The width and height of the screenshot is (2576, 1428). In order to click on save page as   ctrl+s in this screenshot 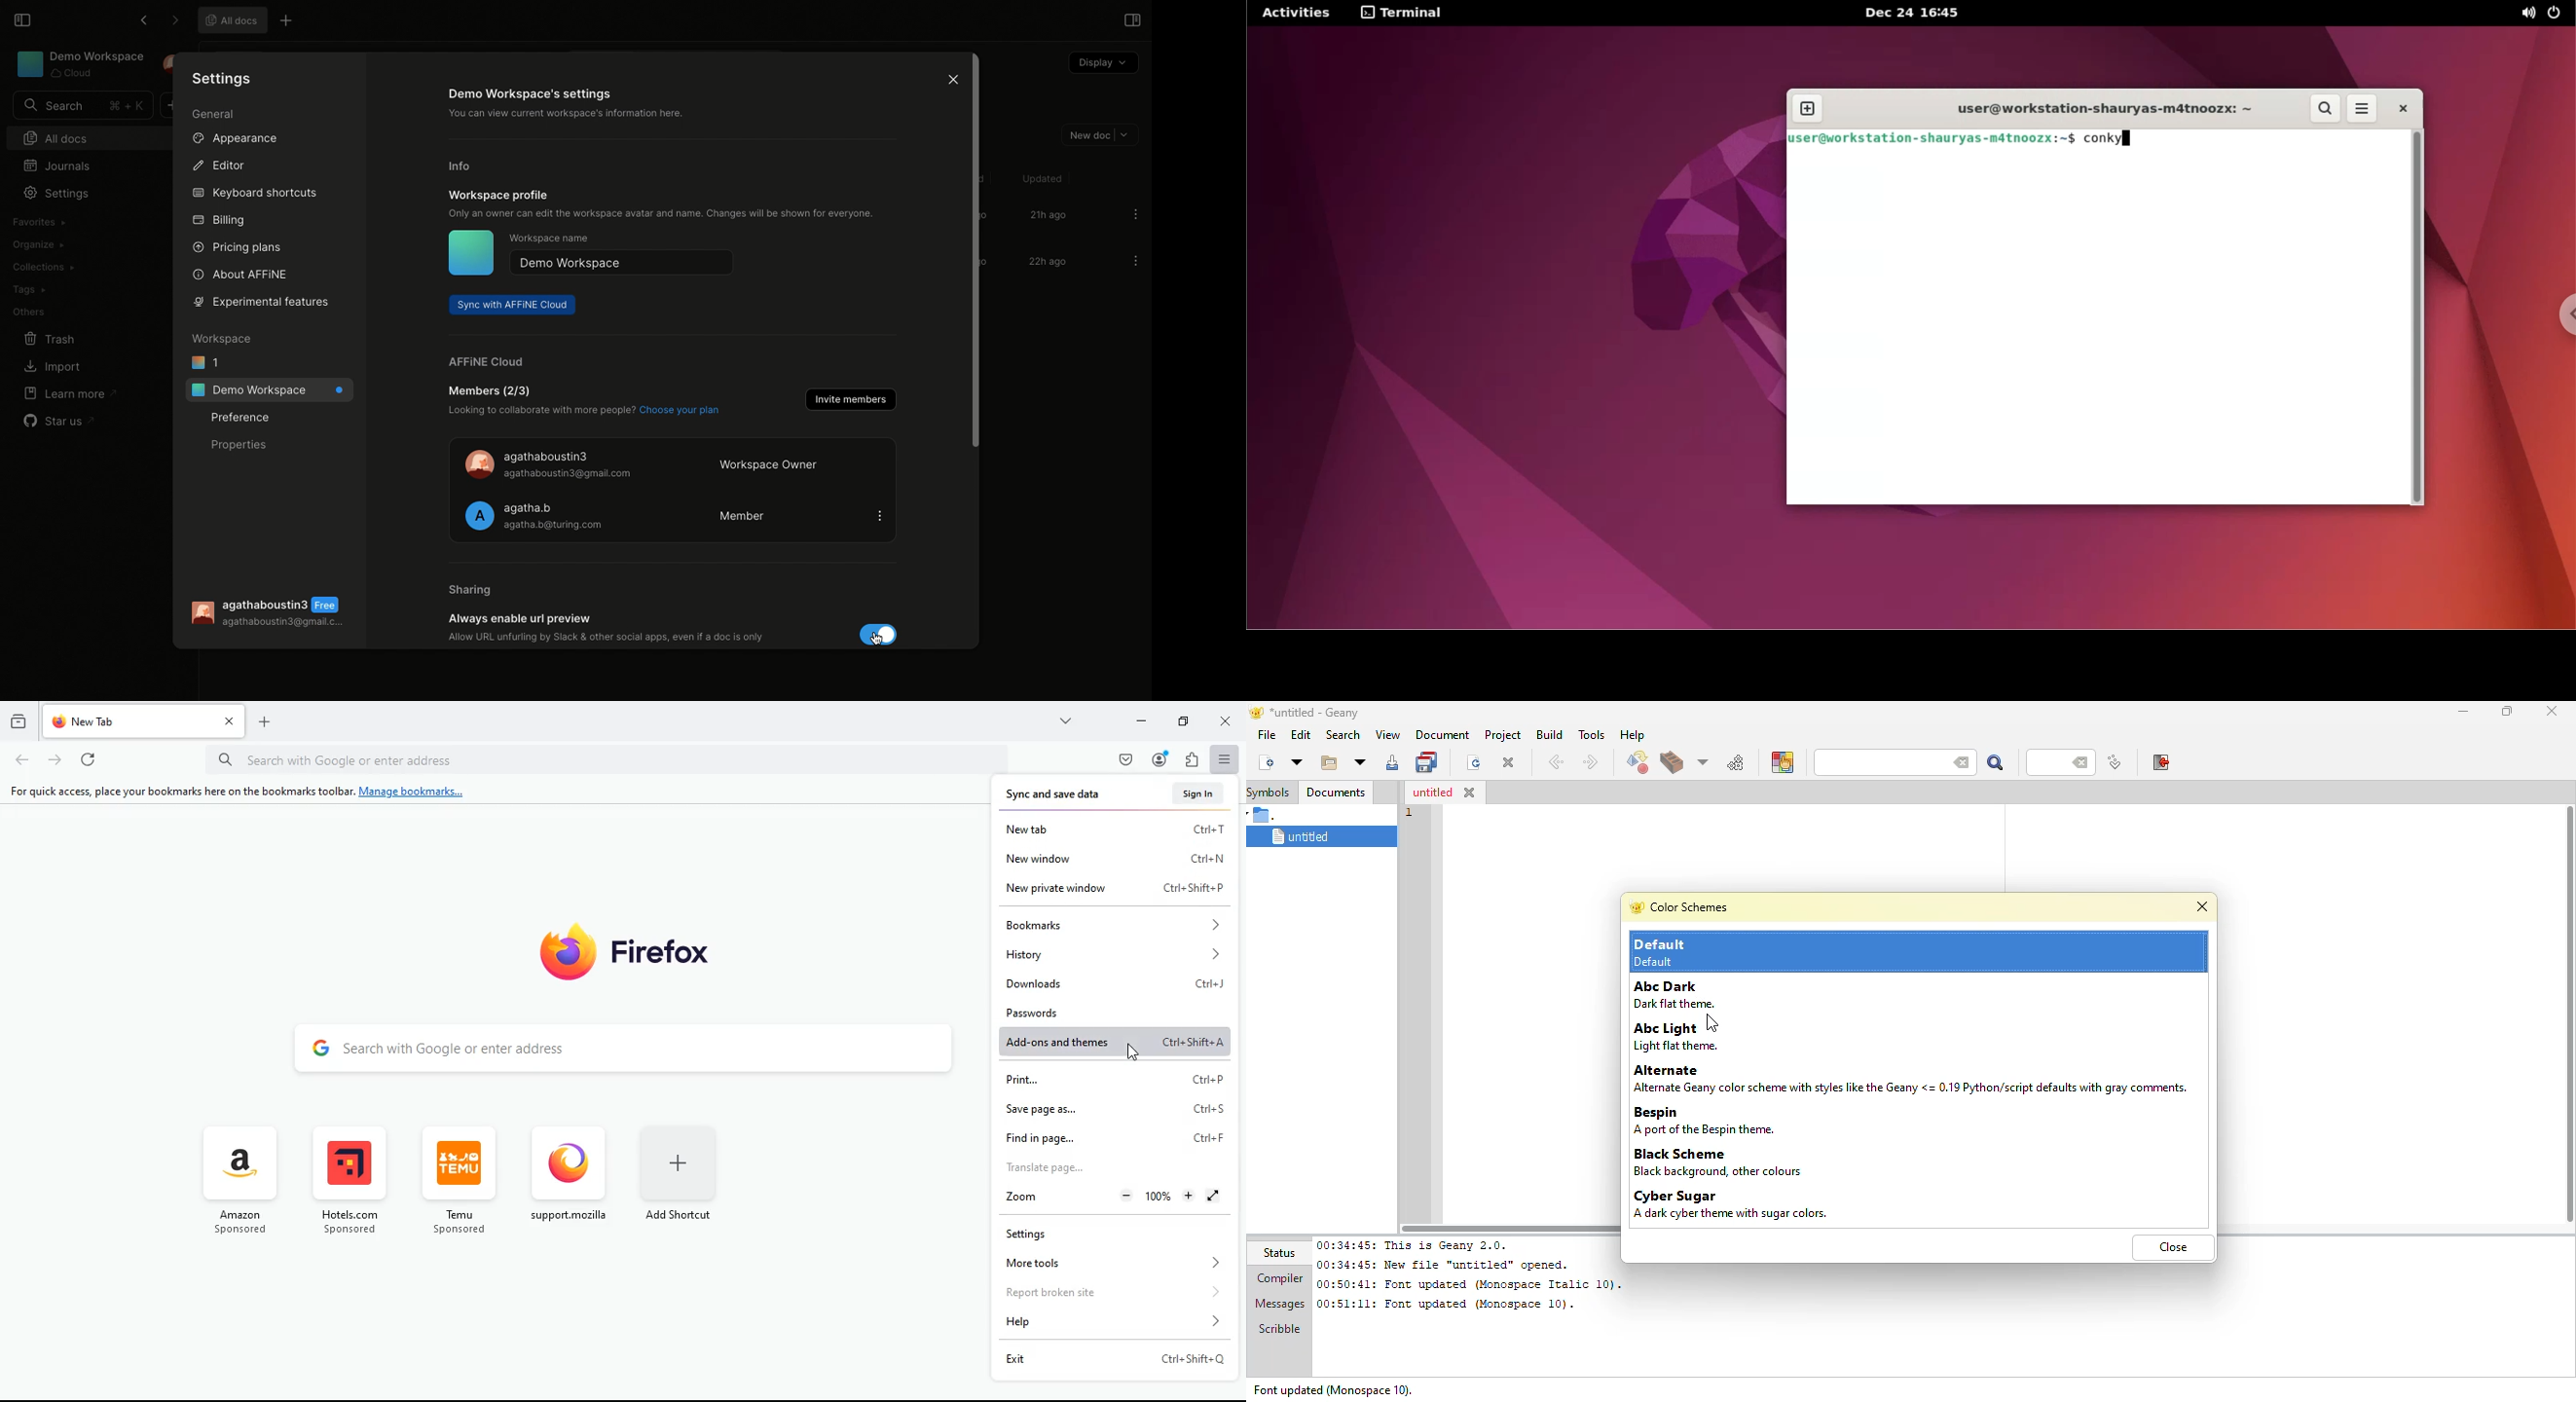, I will do `click(1122, 1110)`.